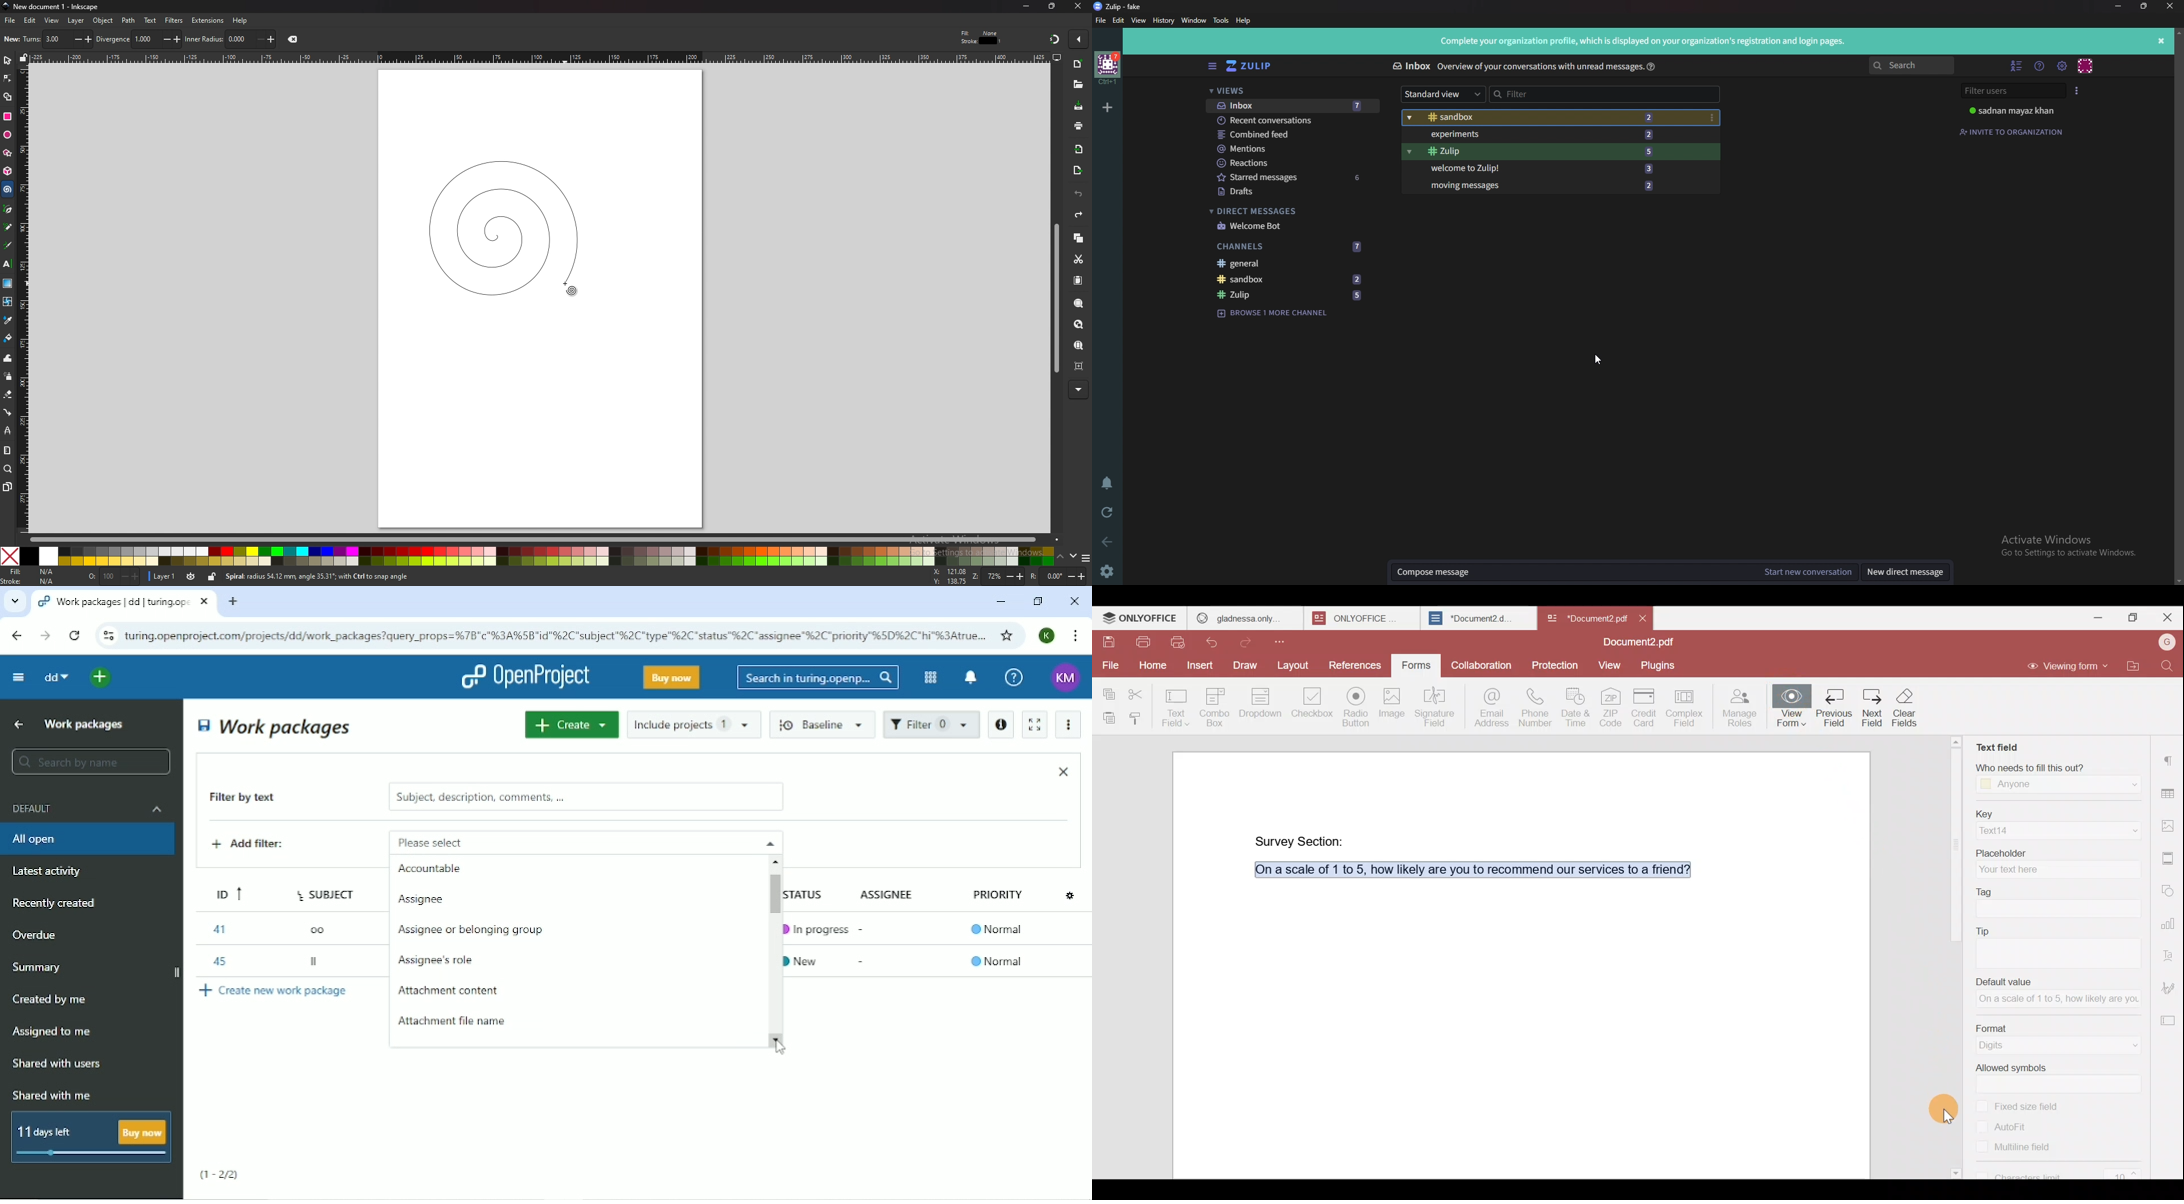 The image size is (2184, 1204). I want to click on starred Messages, so click(1291, 176).